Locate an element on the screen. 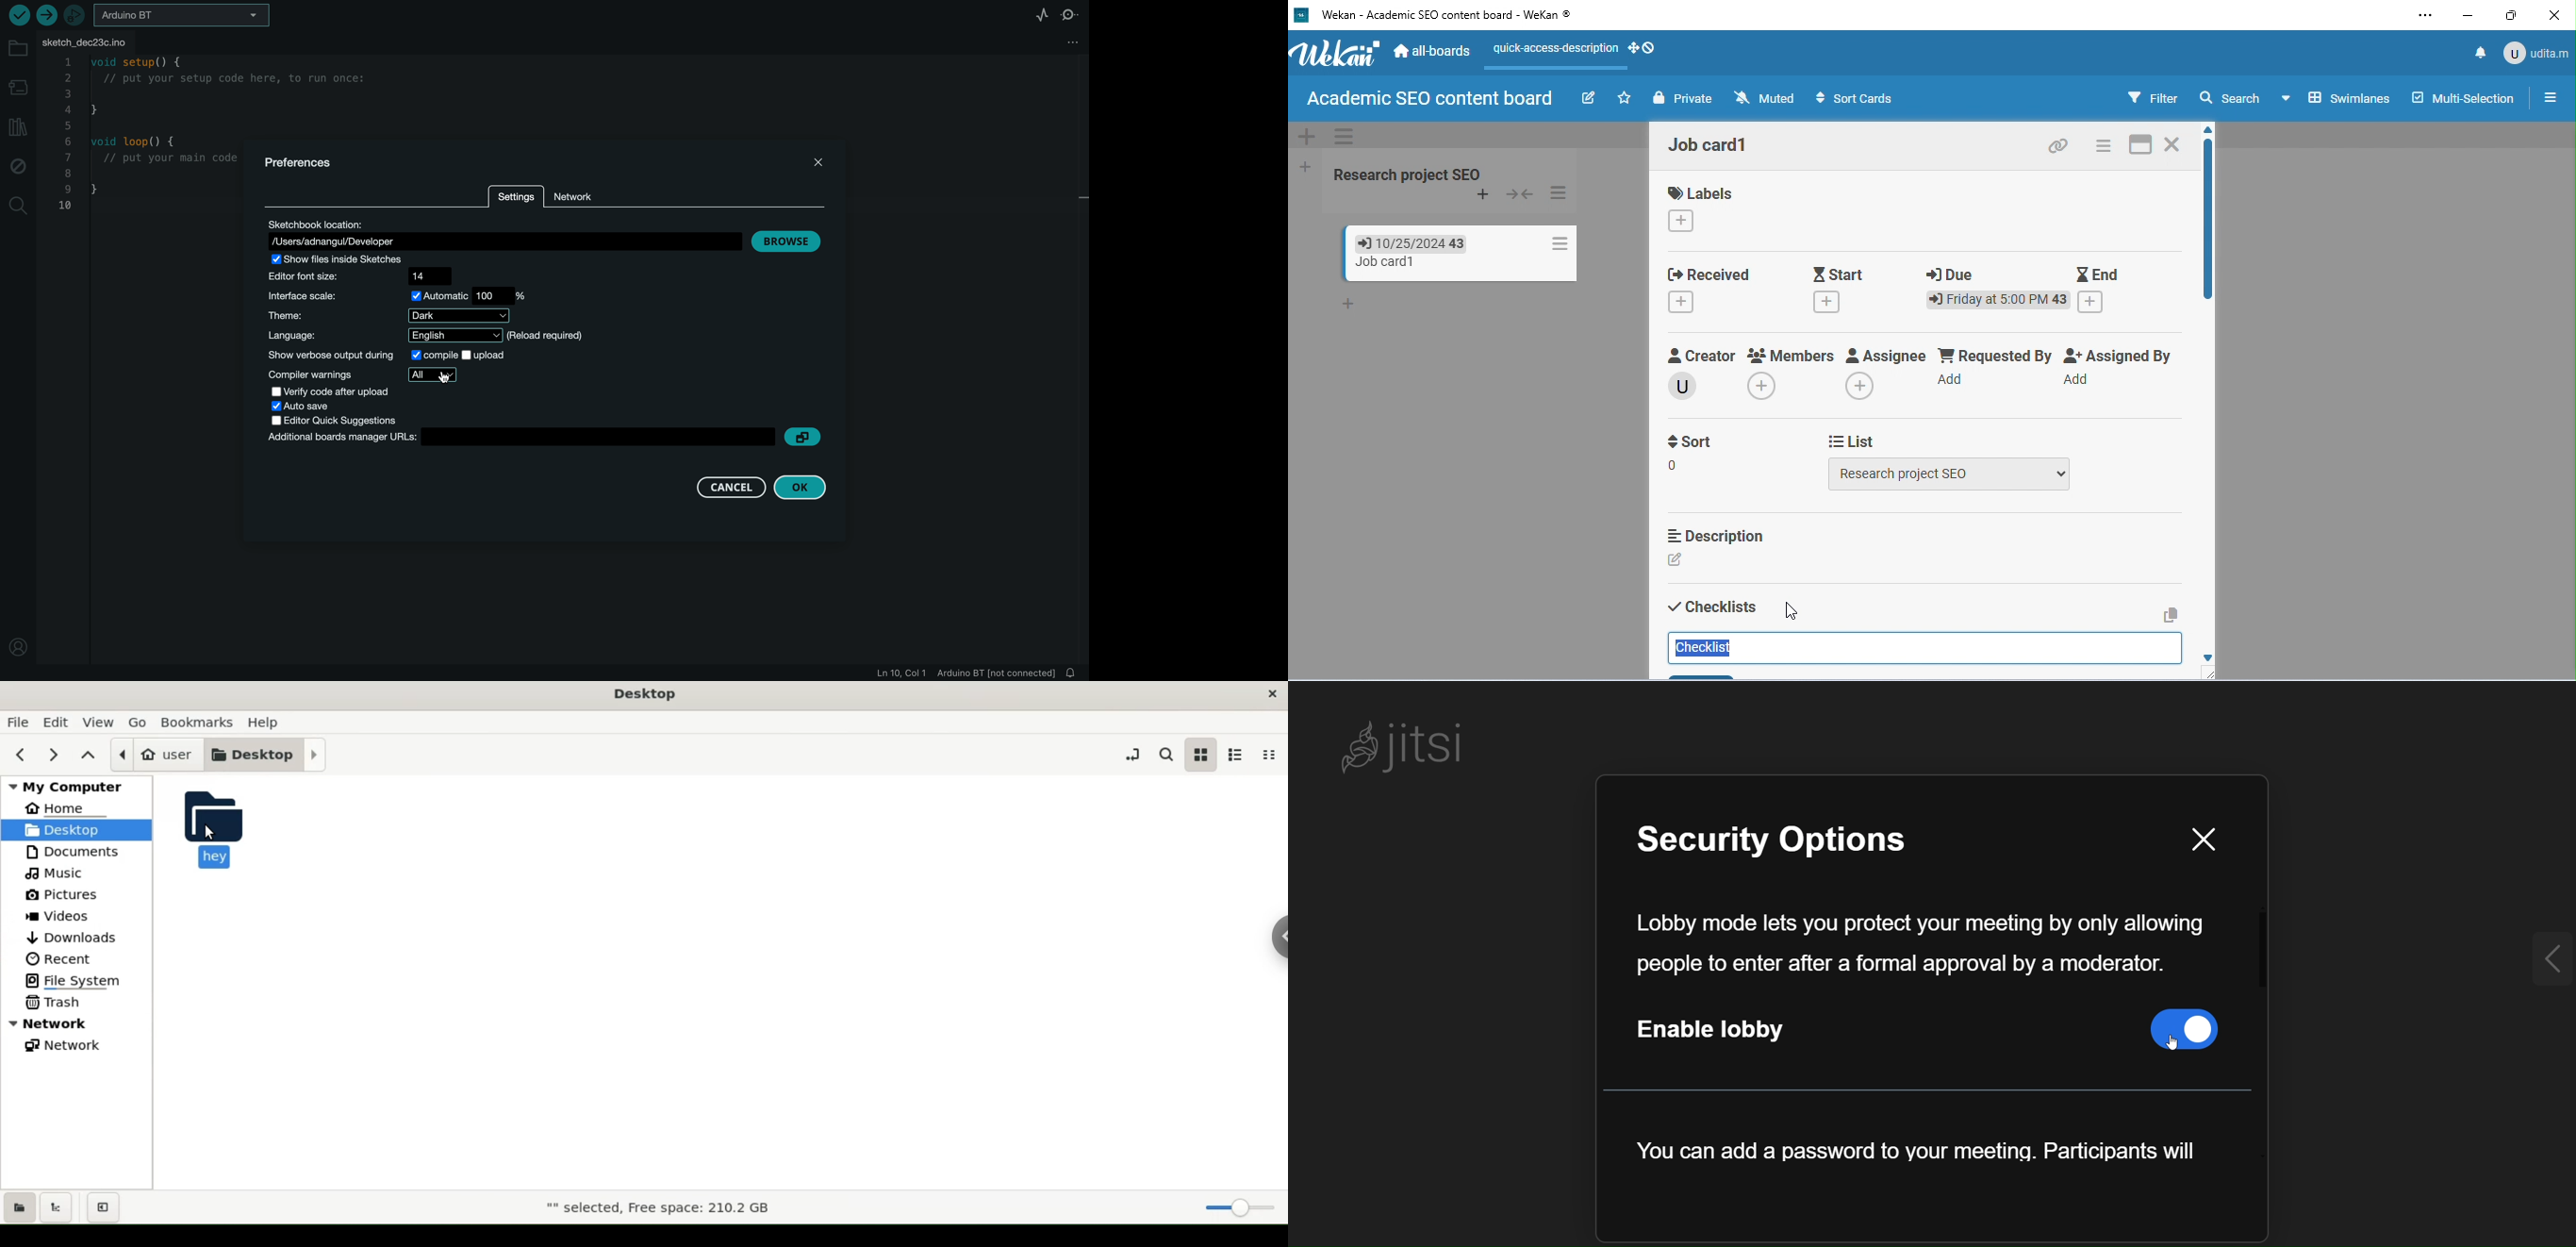 The width and height of the screenshot is (2576, 1260). security options is located at coordinates (1807, 845).